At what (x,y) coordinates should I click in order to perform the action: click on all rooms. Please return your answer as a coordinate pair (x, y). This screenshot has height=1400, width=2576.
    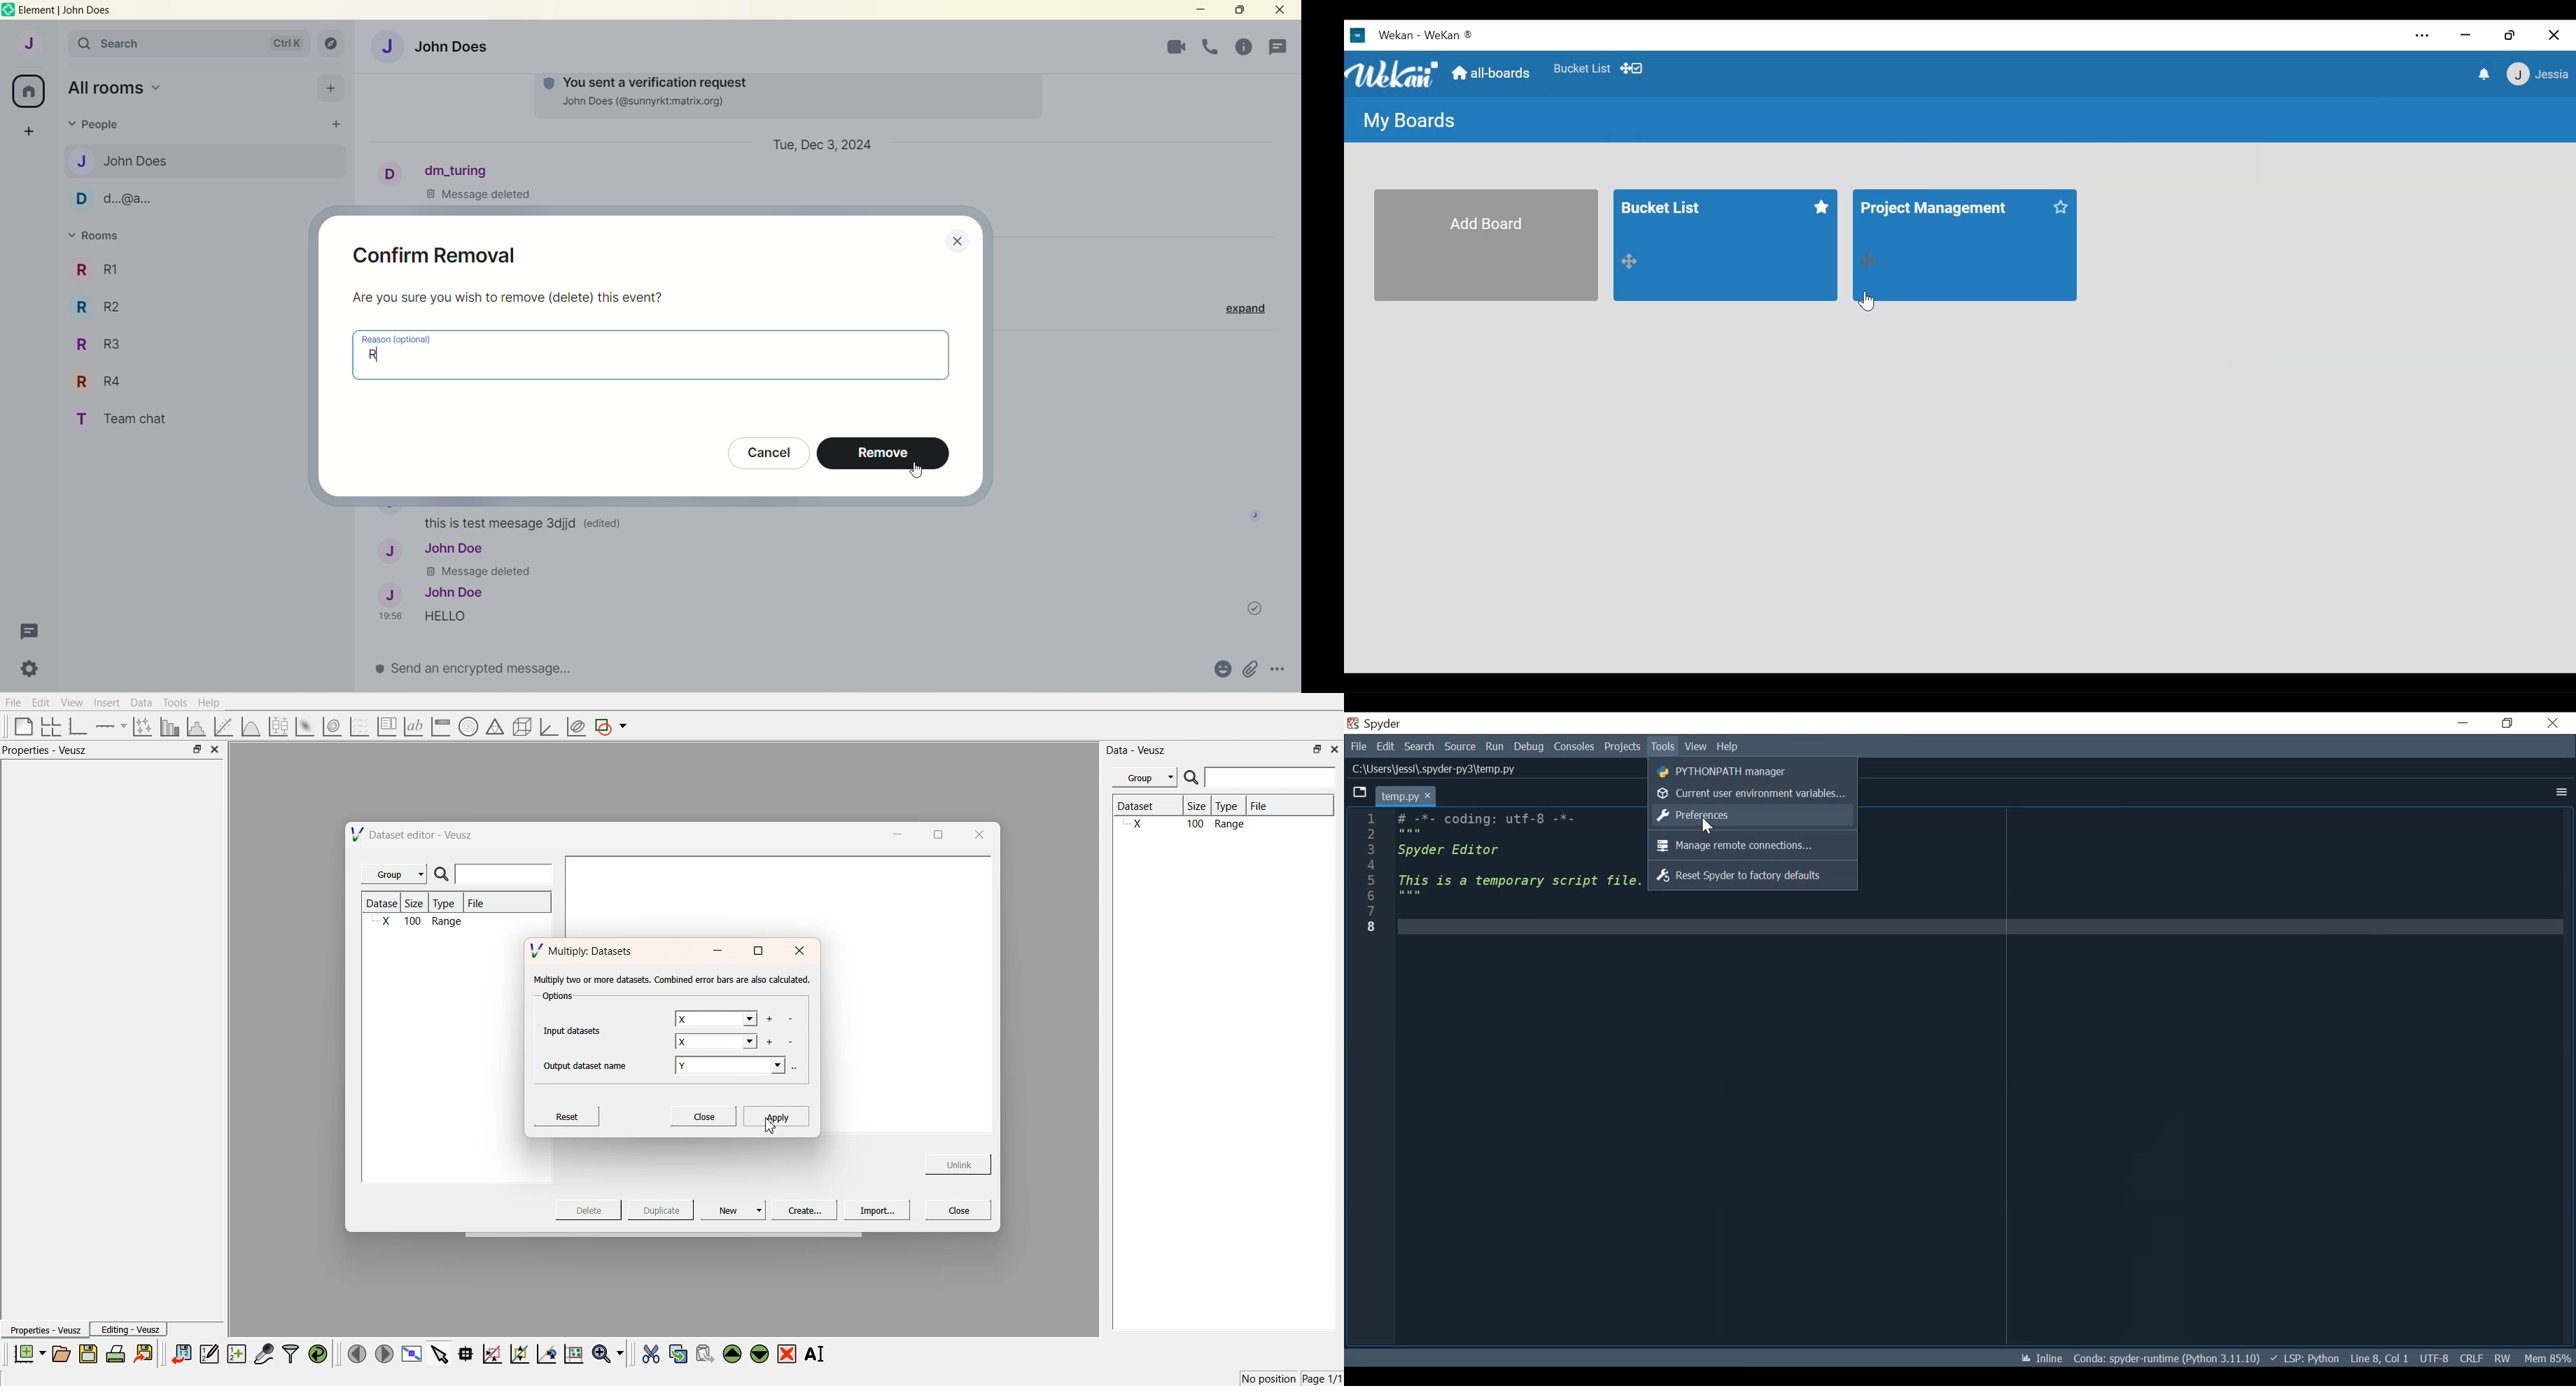
    Looking at the image, I should click on (30, 90).